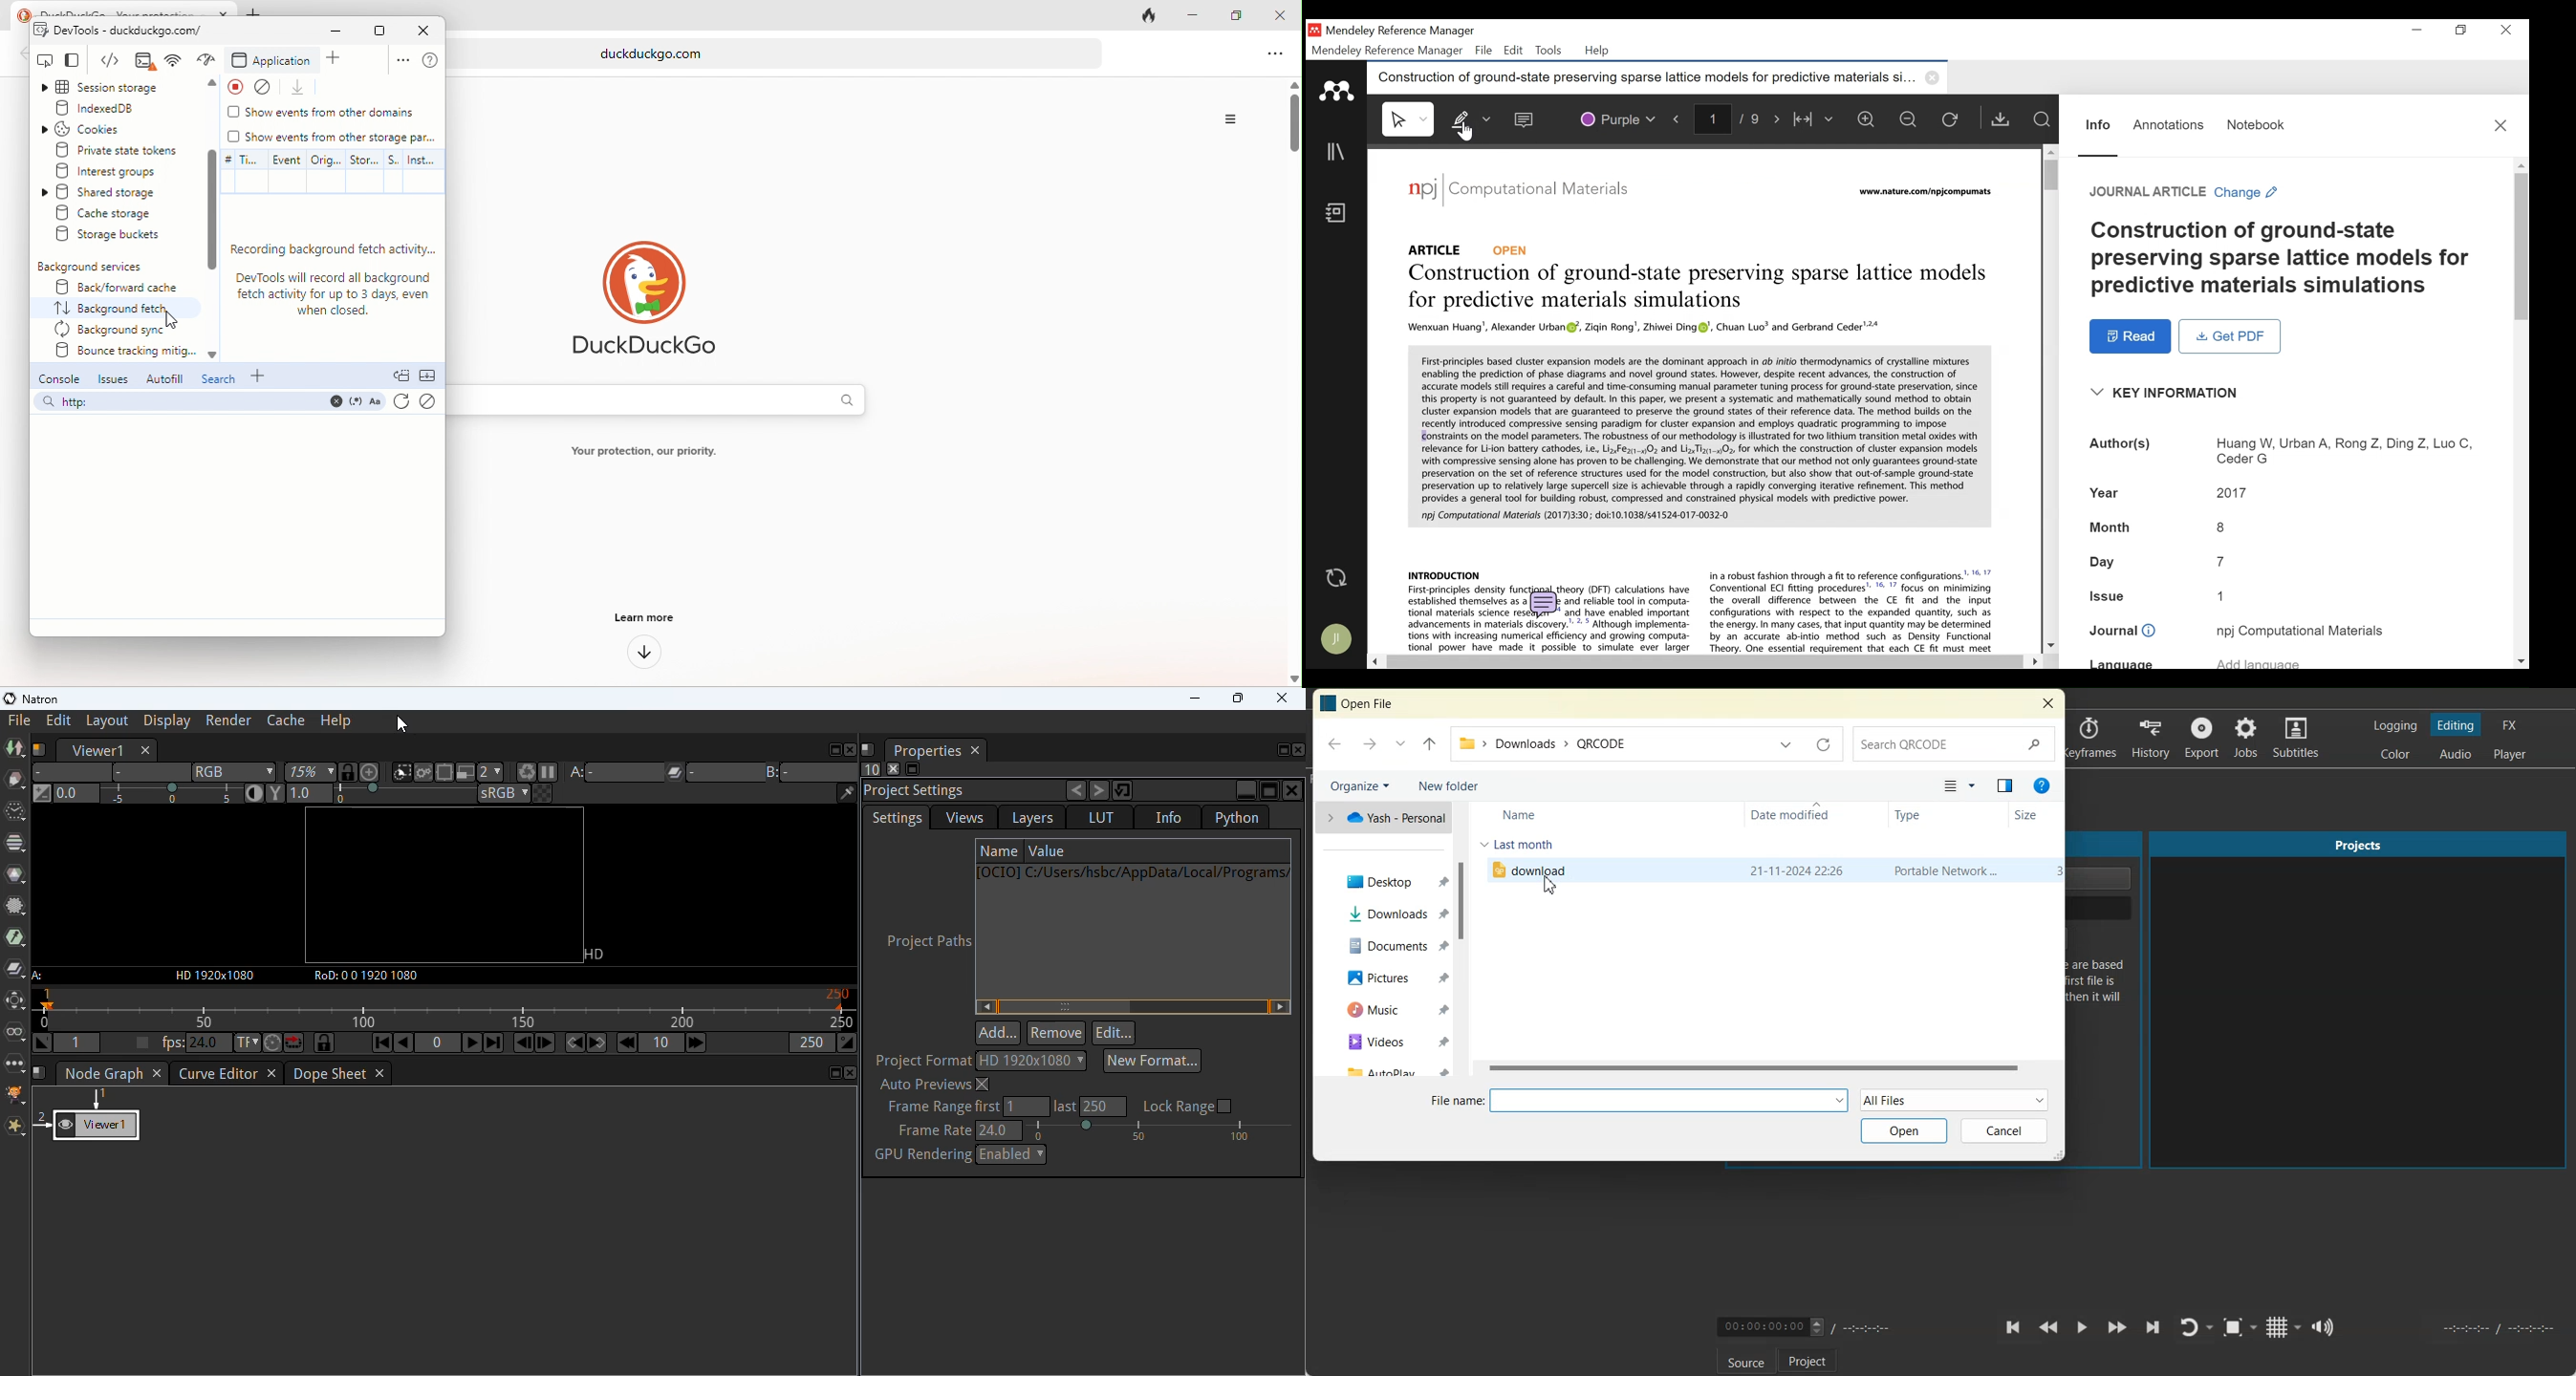  Describe the element at coordinates (1429, 744) in the screenshot. I see `Up to last file` at that location.